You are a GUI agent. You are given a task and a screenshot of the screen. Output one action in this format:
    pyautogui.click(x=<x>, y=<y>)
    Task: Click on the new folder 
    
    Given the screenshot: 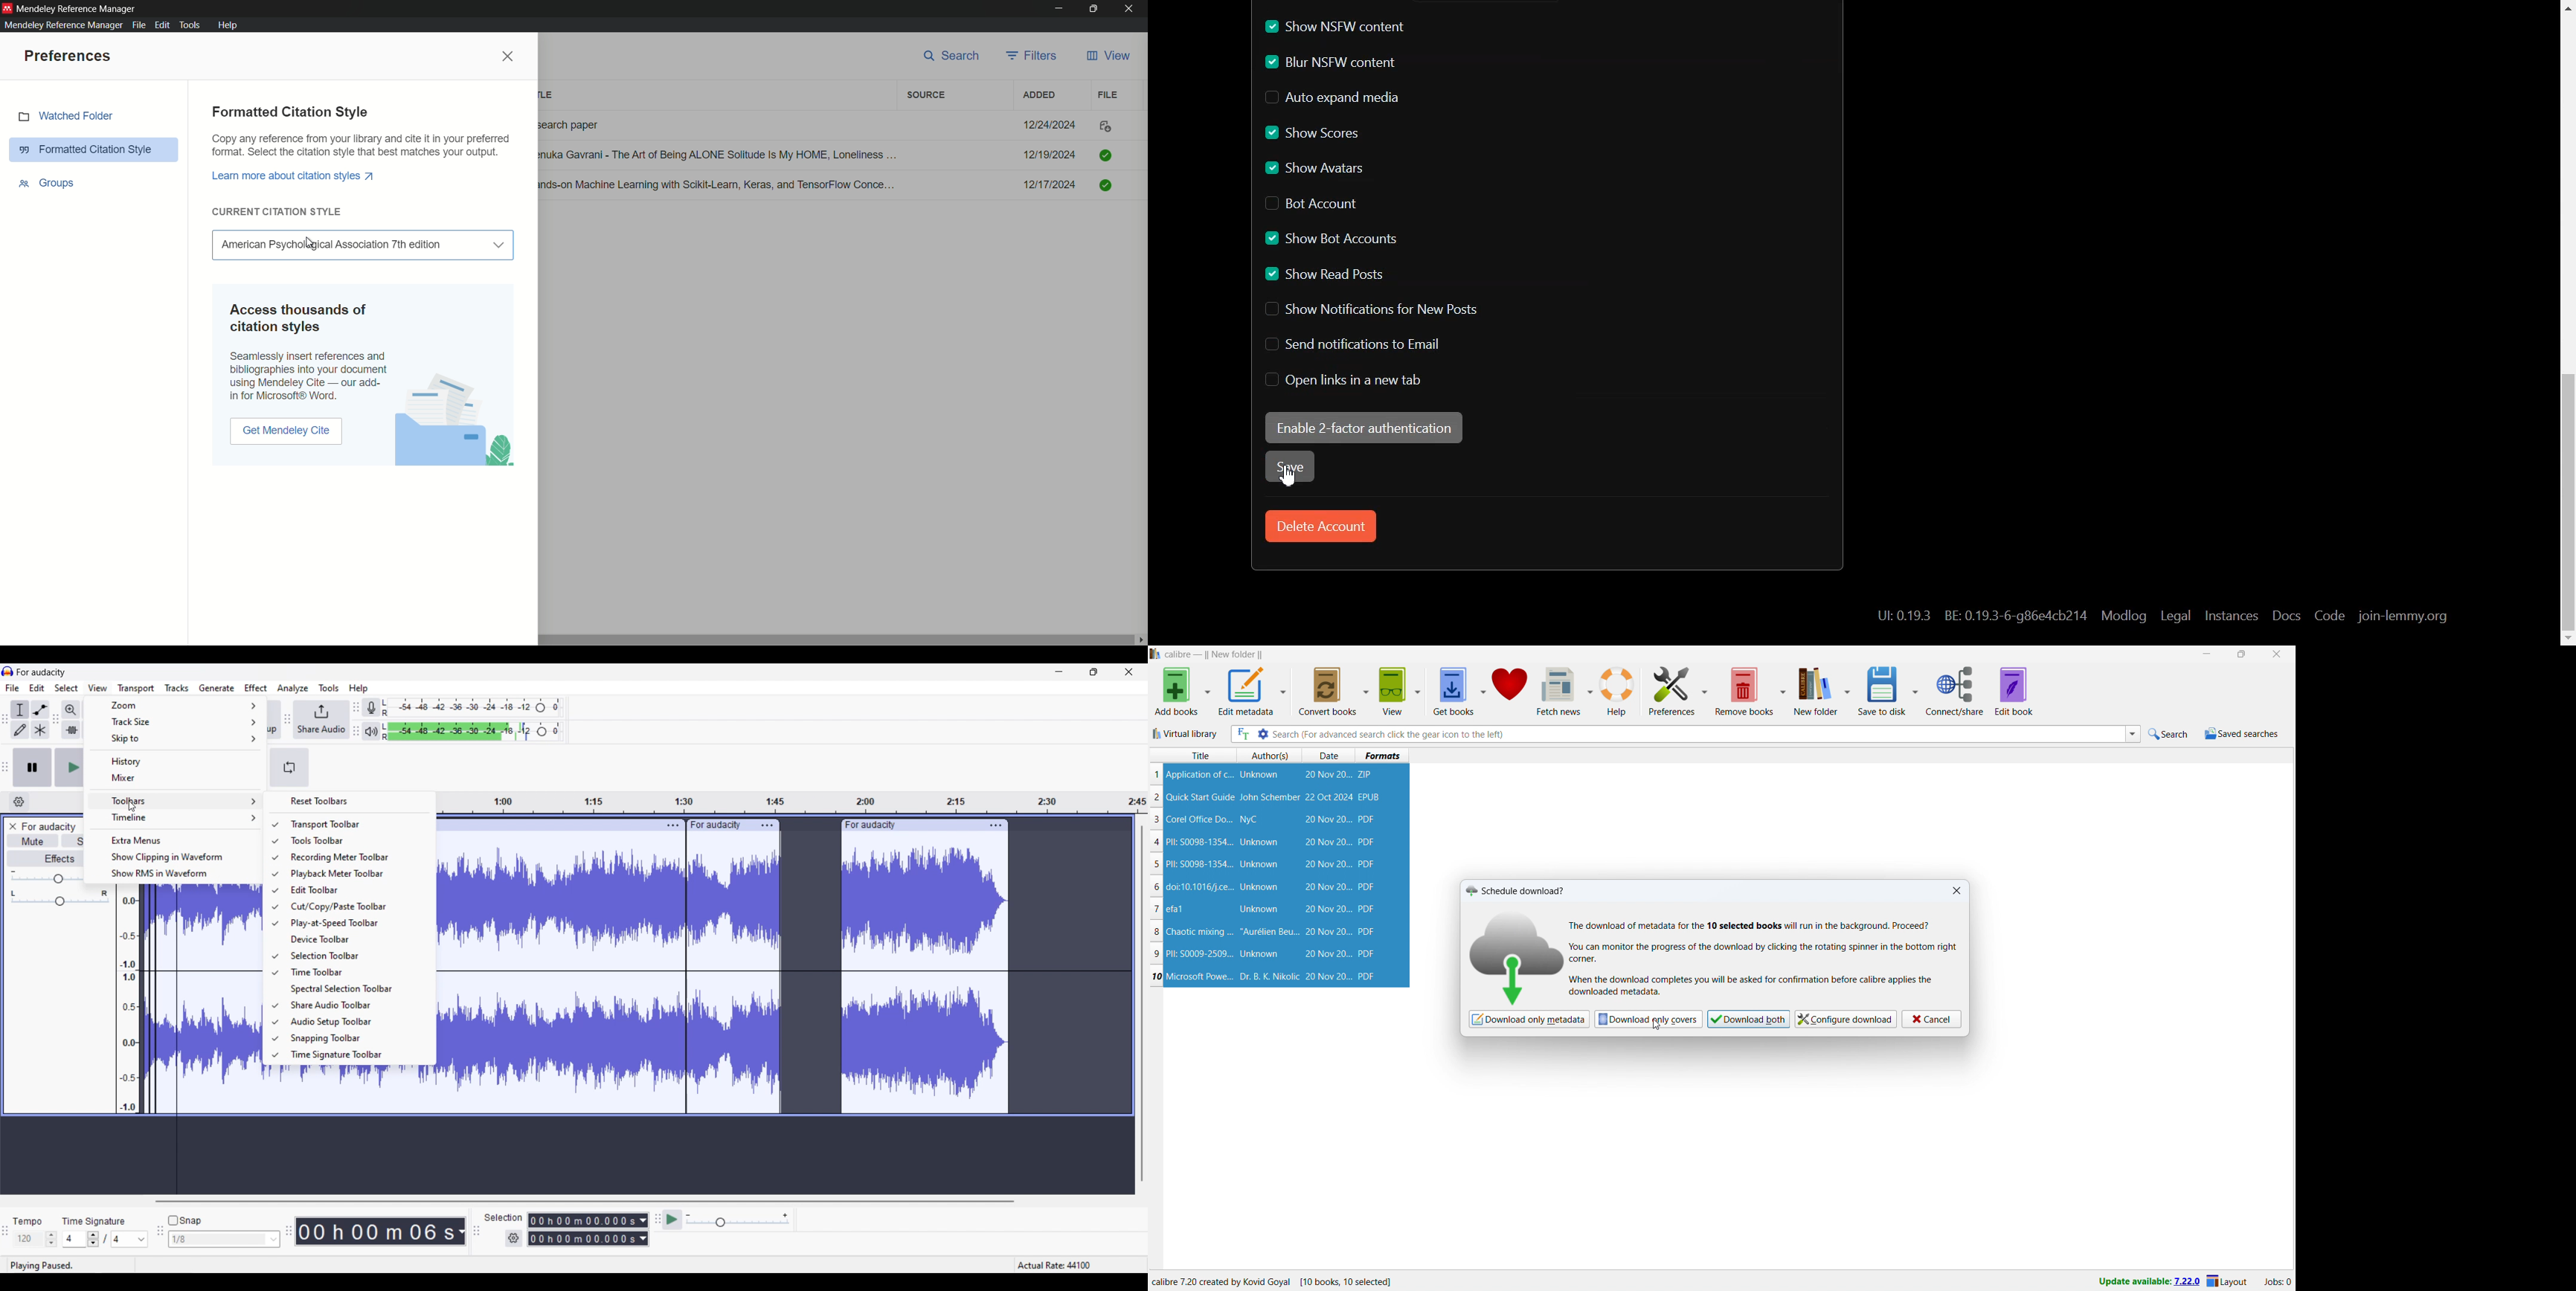 What is the action you would take?
    pyautogui.click(x=1816, y=690)
    